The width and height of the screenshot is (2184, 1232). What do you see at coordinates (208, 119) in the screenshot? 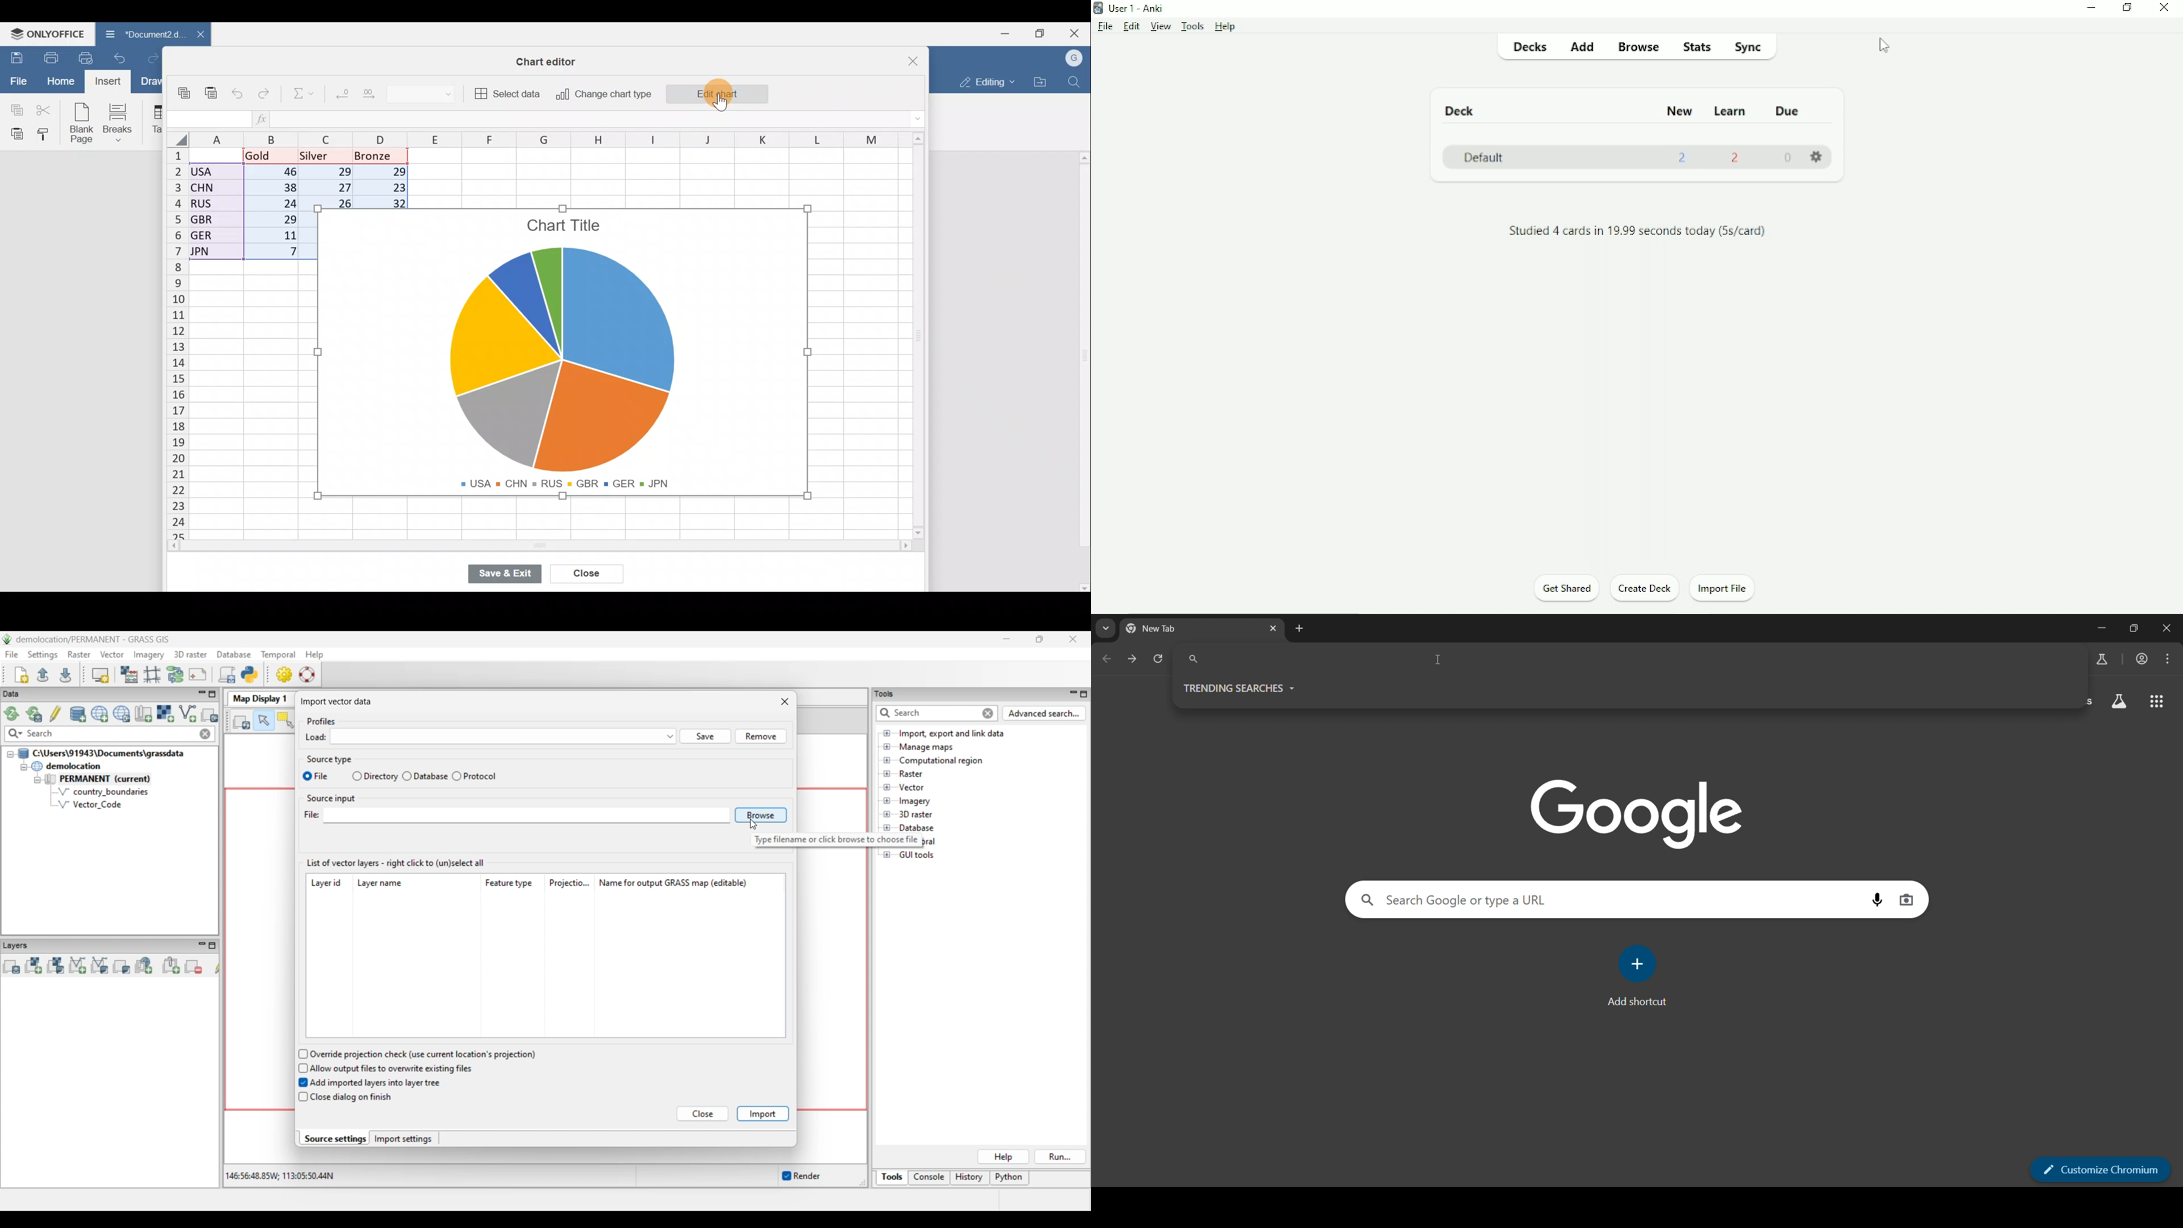
I see `Cell name` at bounding box center [208, 119].